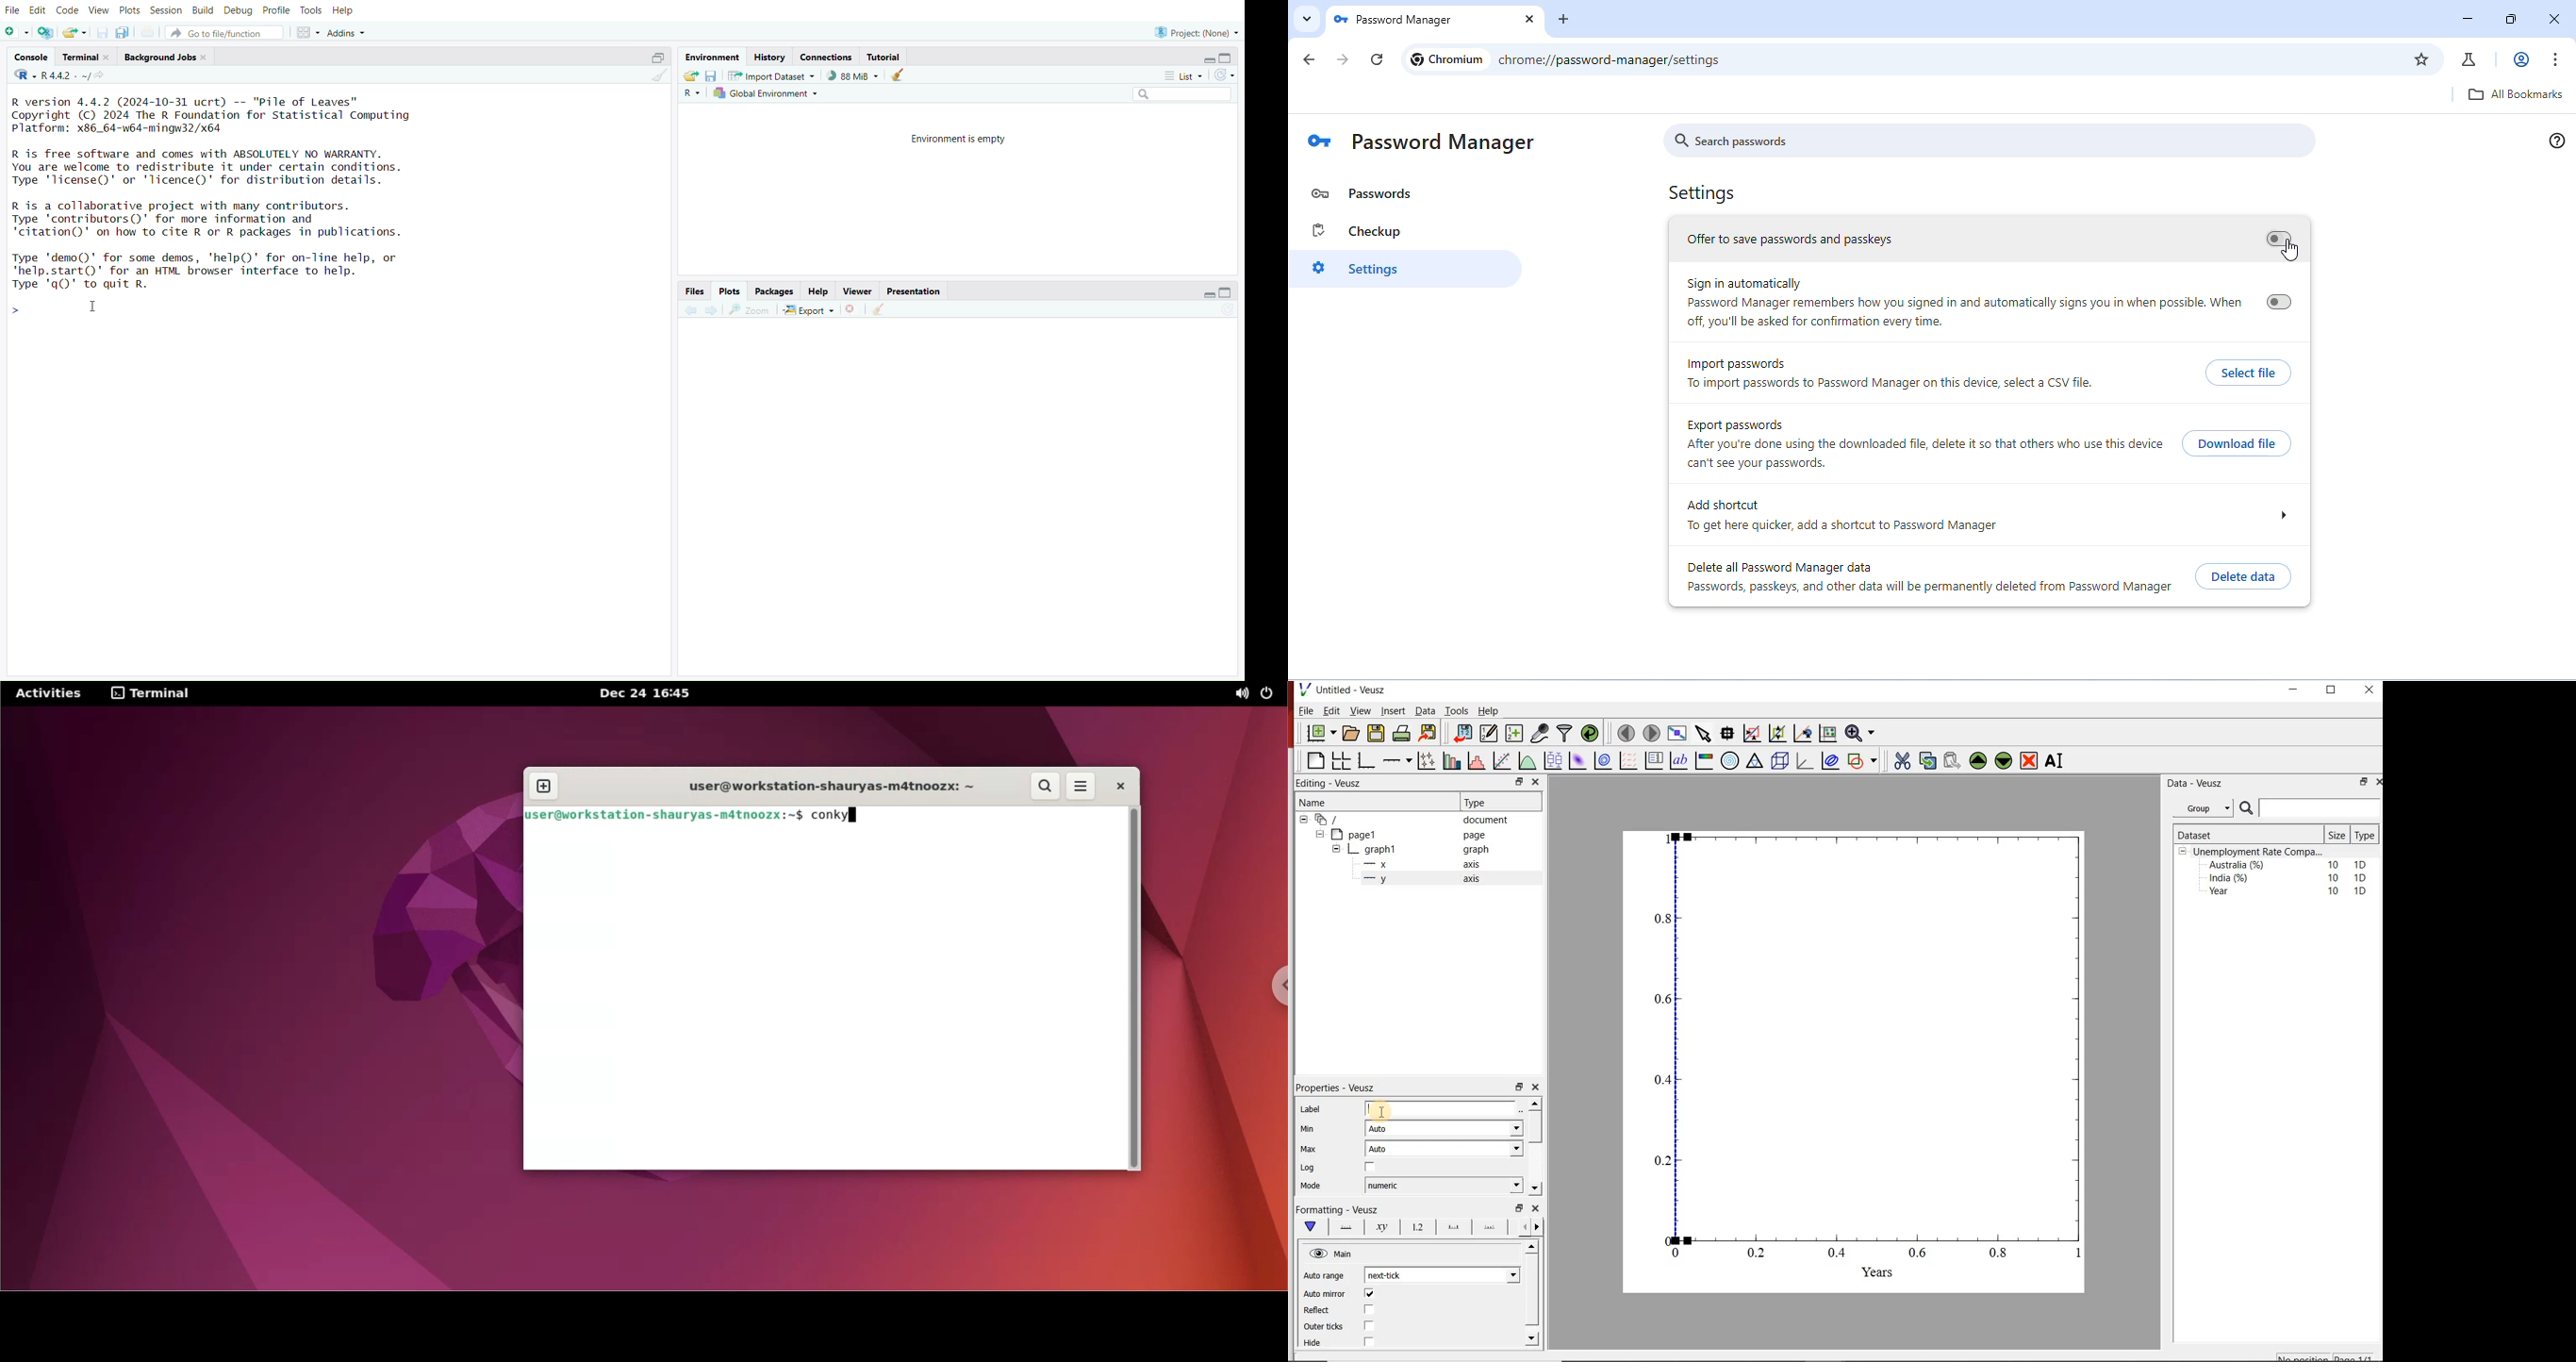 The height and width of the screenshot is (1372, 2576). I want to click on build, so click(203, 12).